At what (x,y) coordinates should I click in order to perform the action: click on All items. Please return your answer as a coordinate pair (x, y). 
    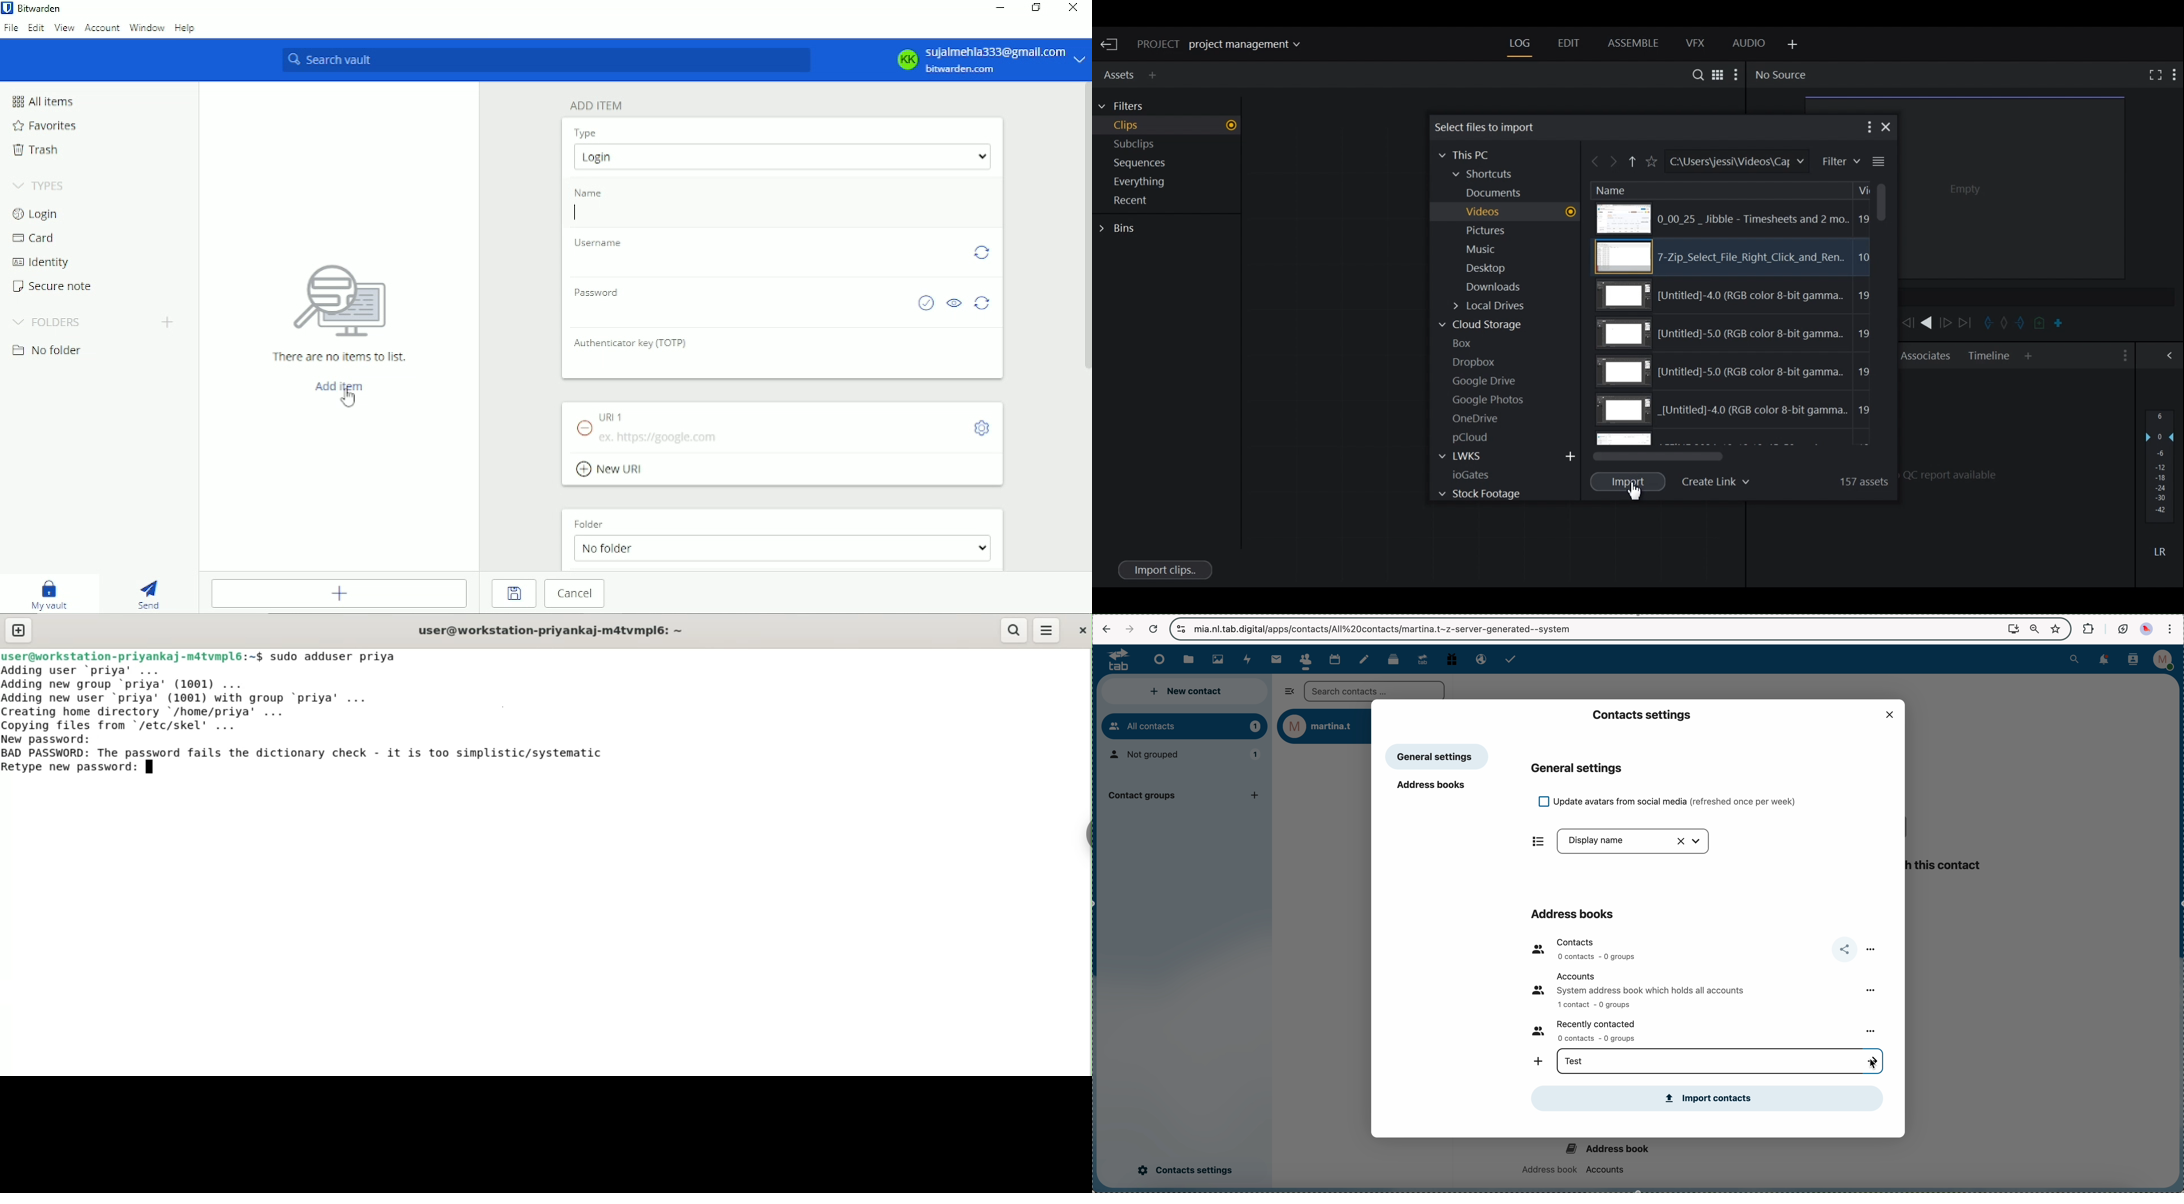
    Looking at the image, I should click on (45, 101).